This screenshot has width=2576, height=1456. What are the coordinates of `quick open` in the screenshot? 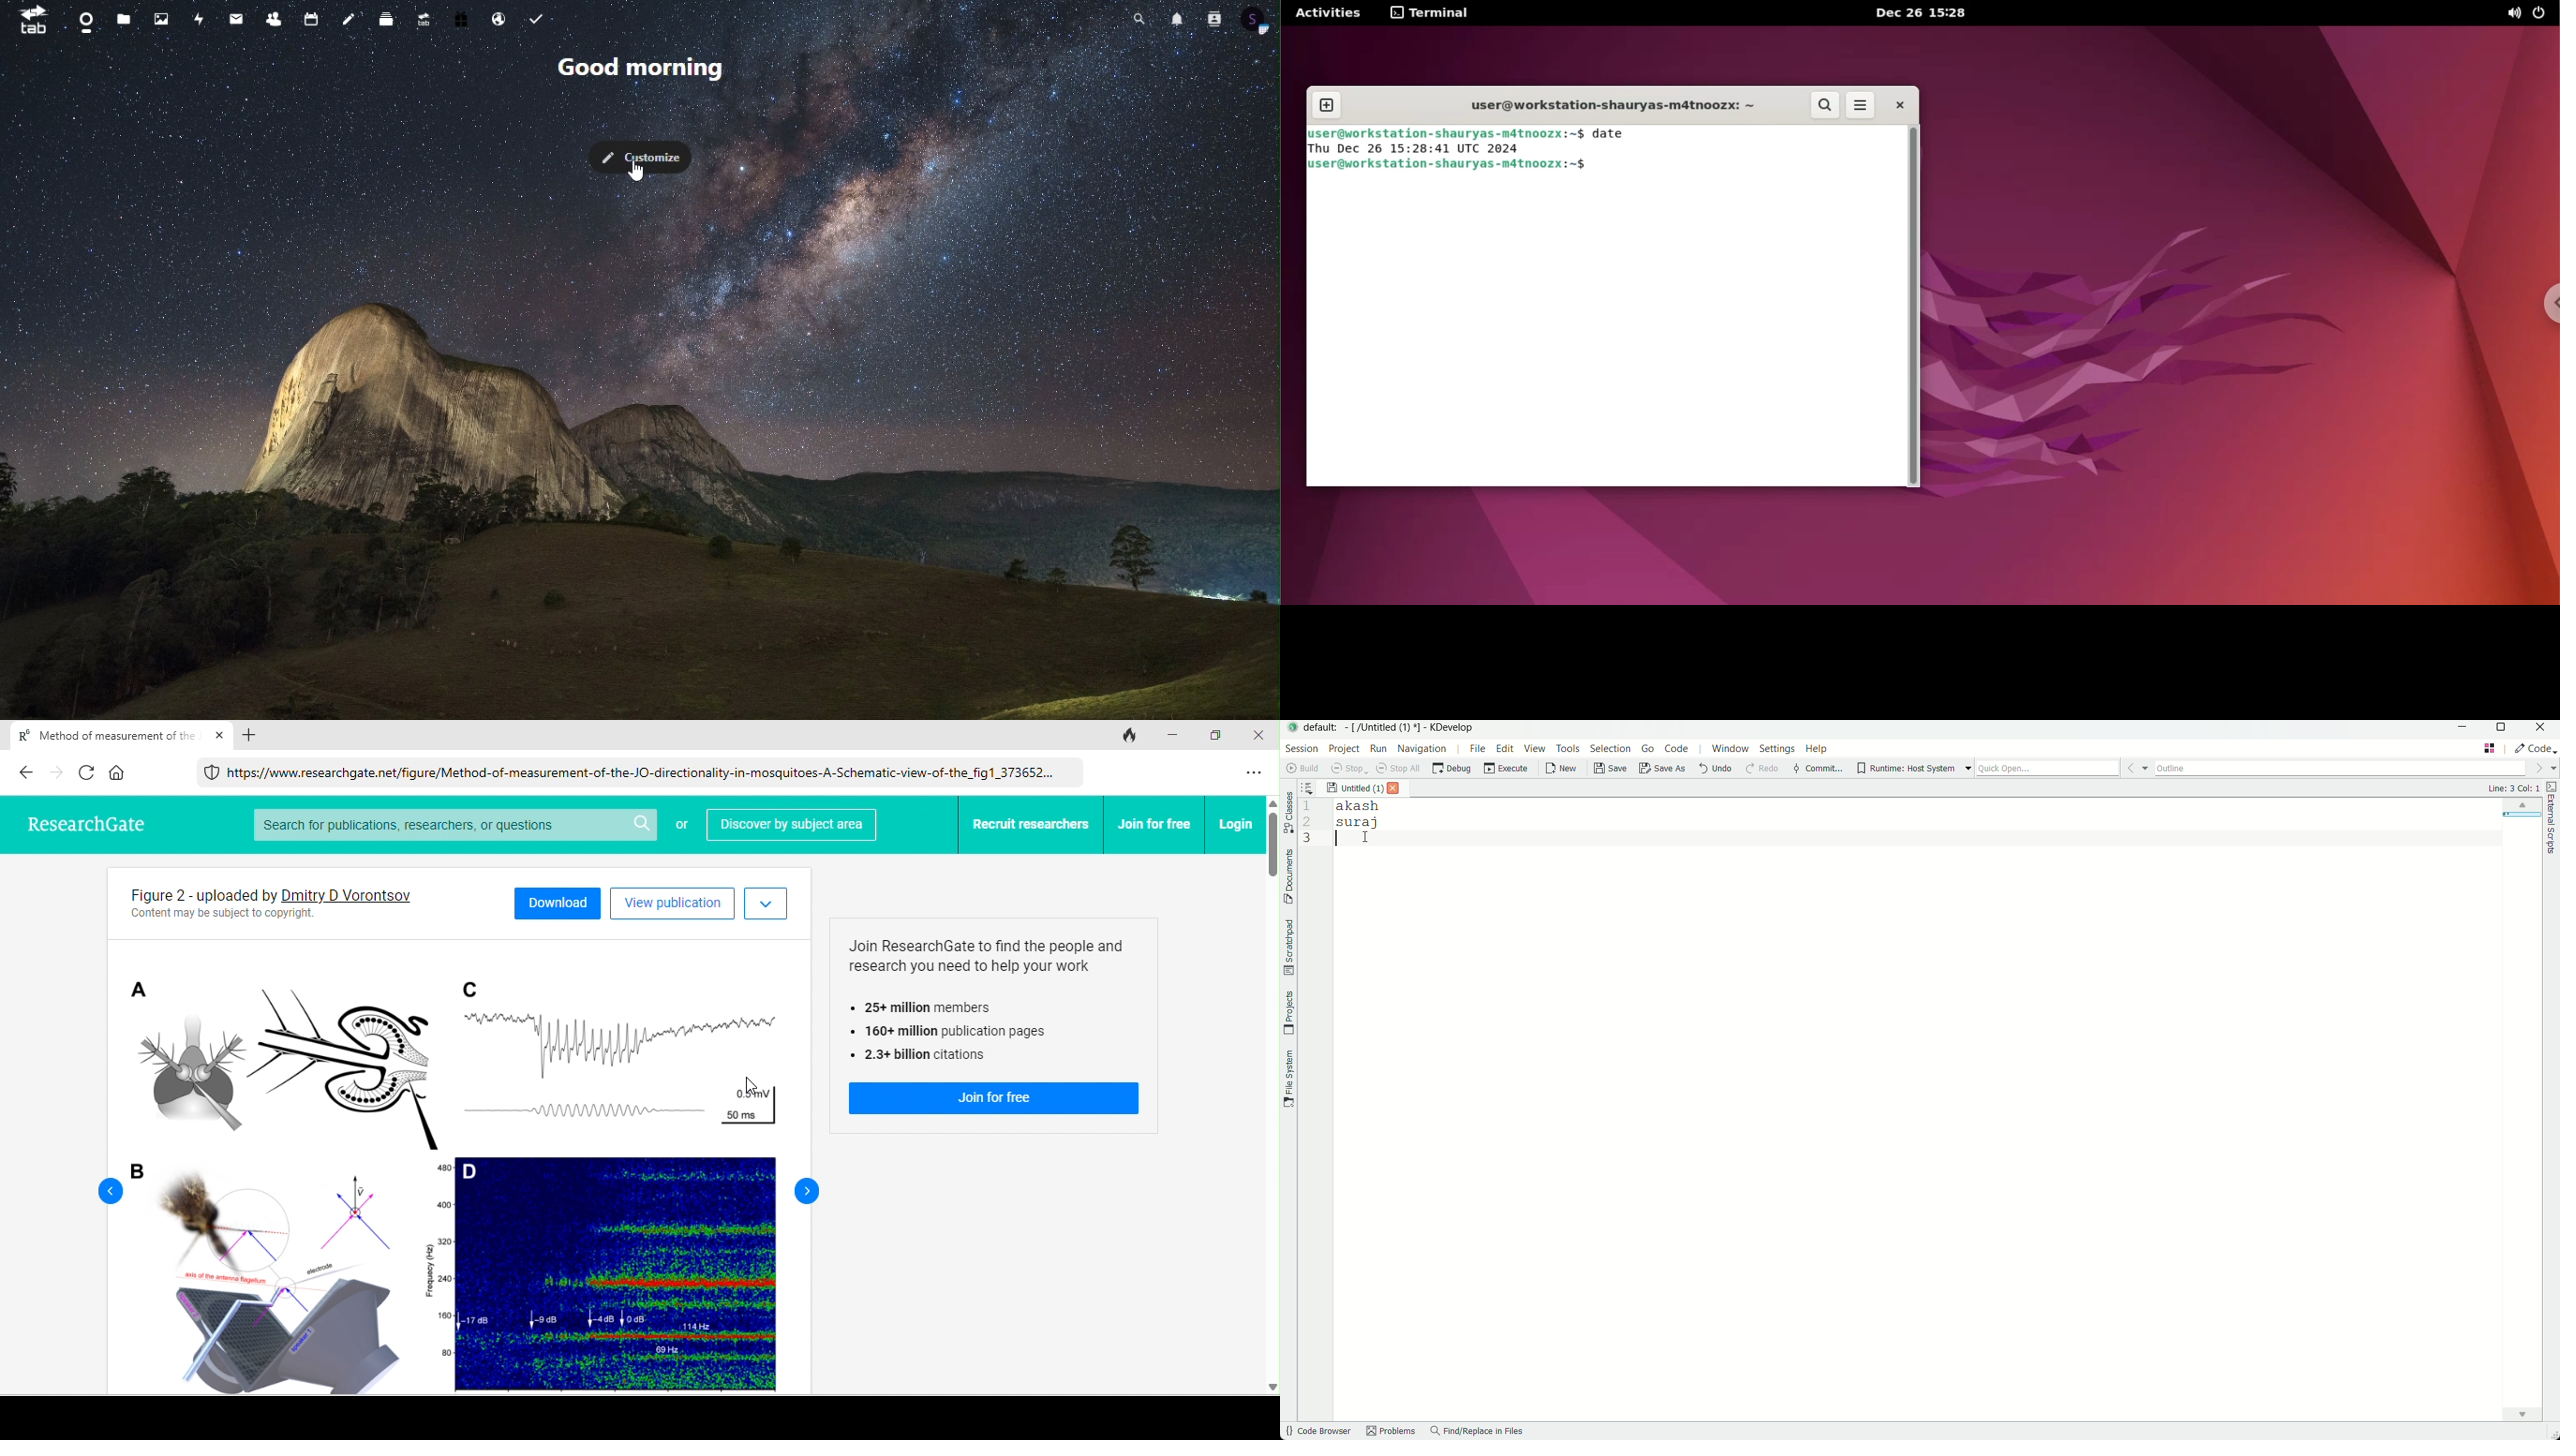 It's located at (2063, 767).